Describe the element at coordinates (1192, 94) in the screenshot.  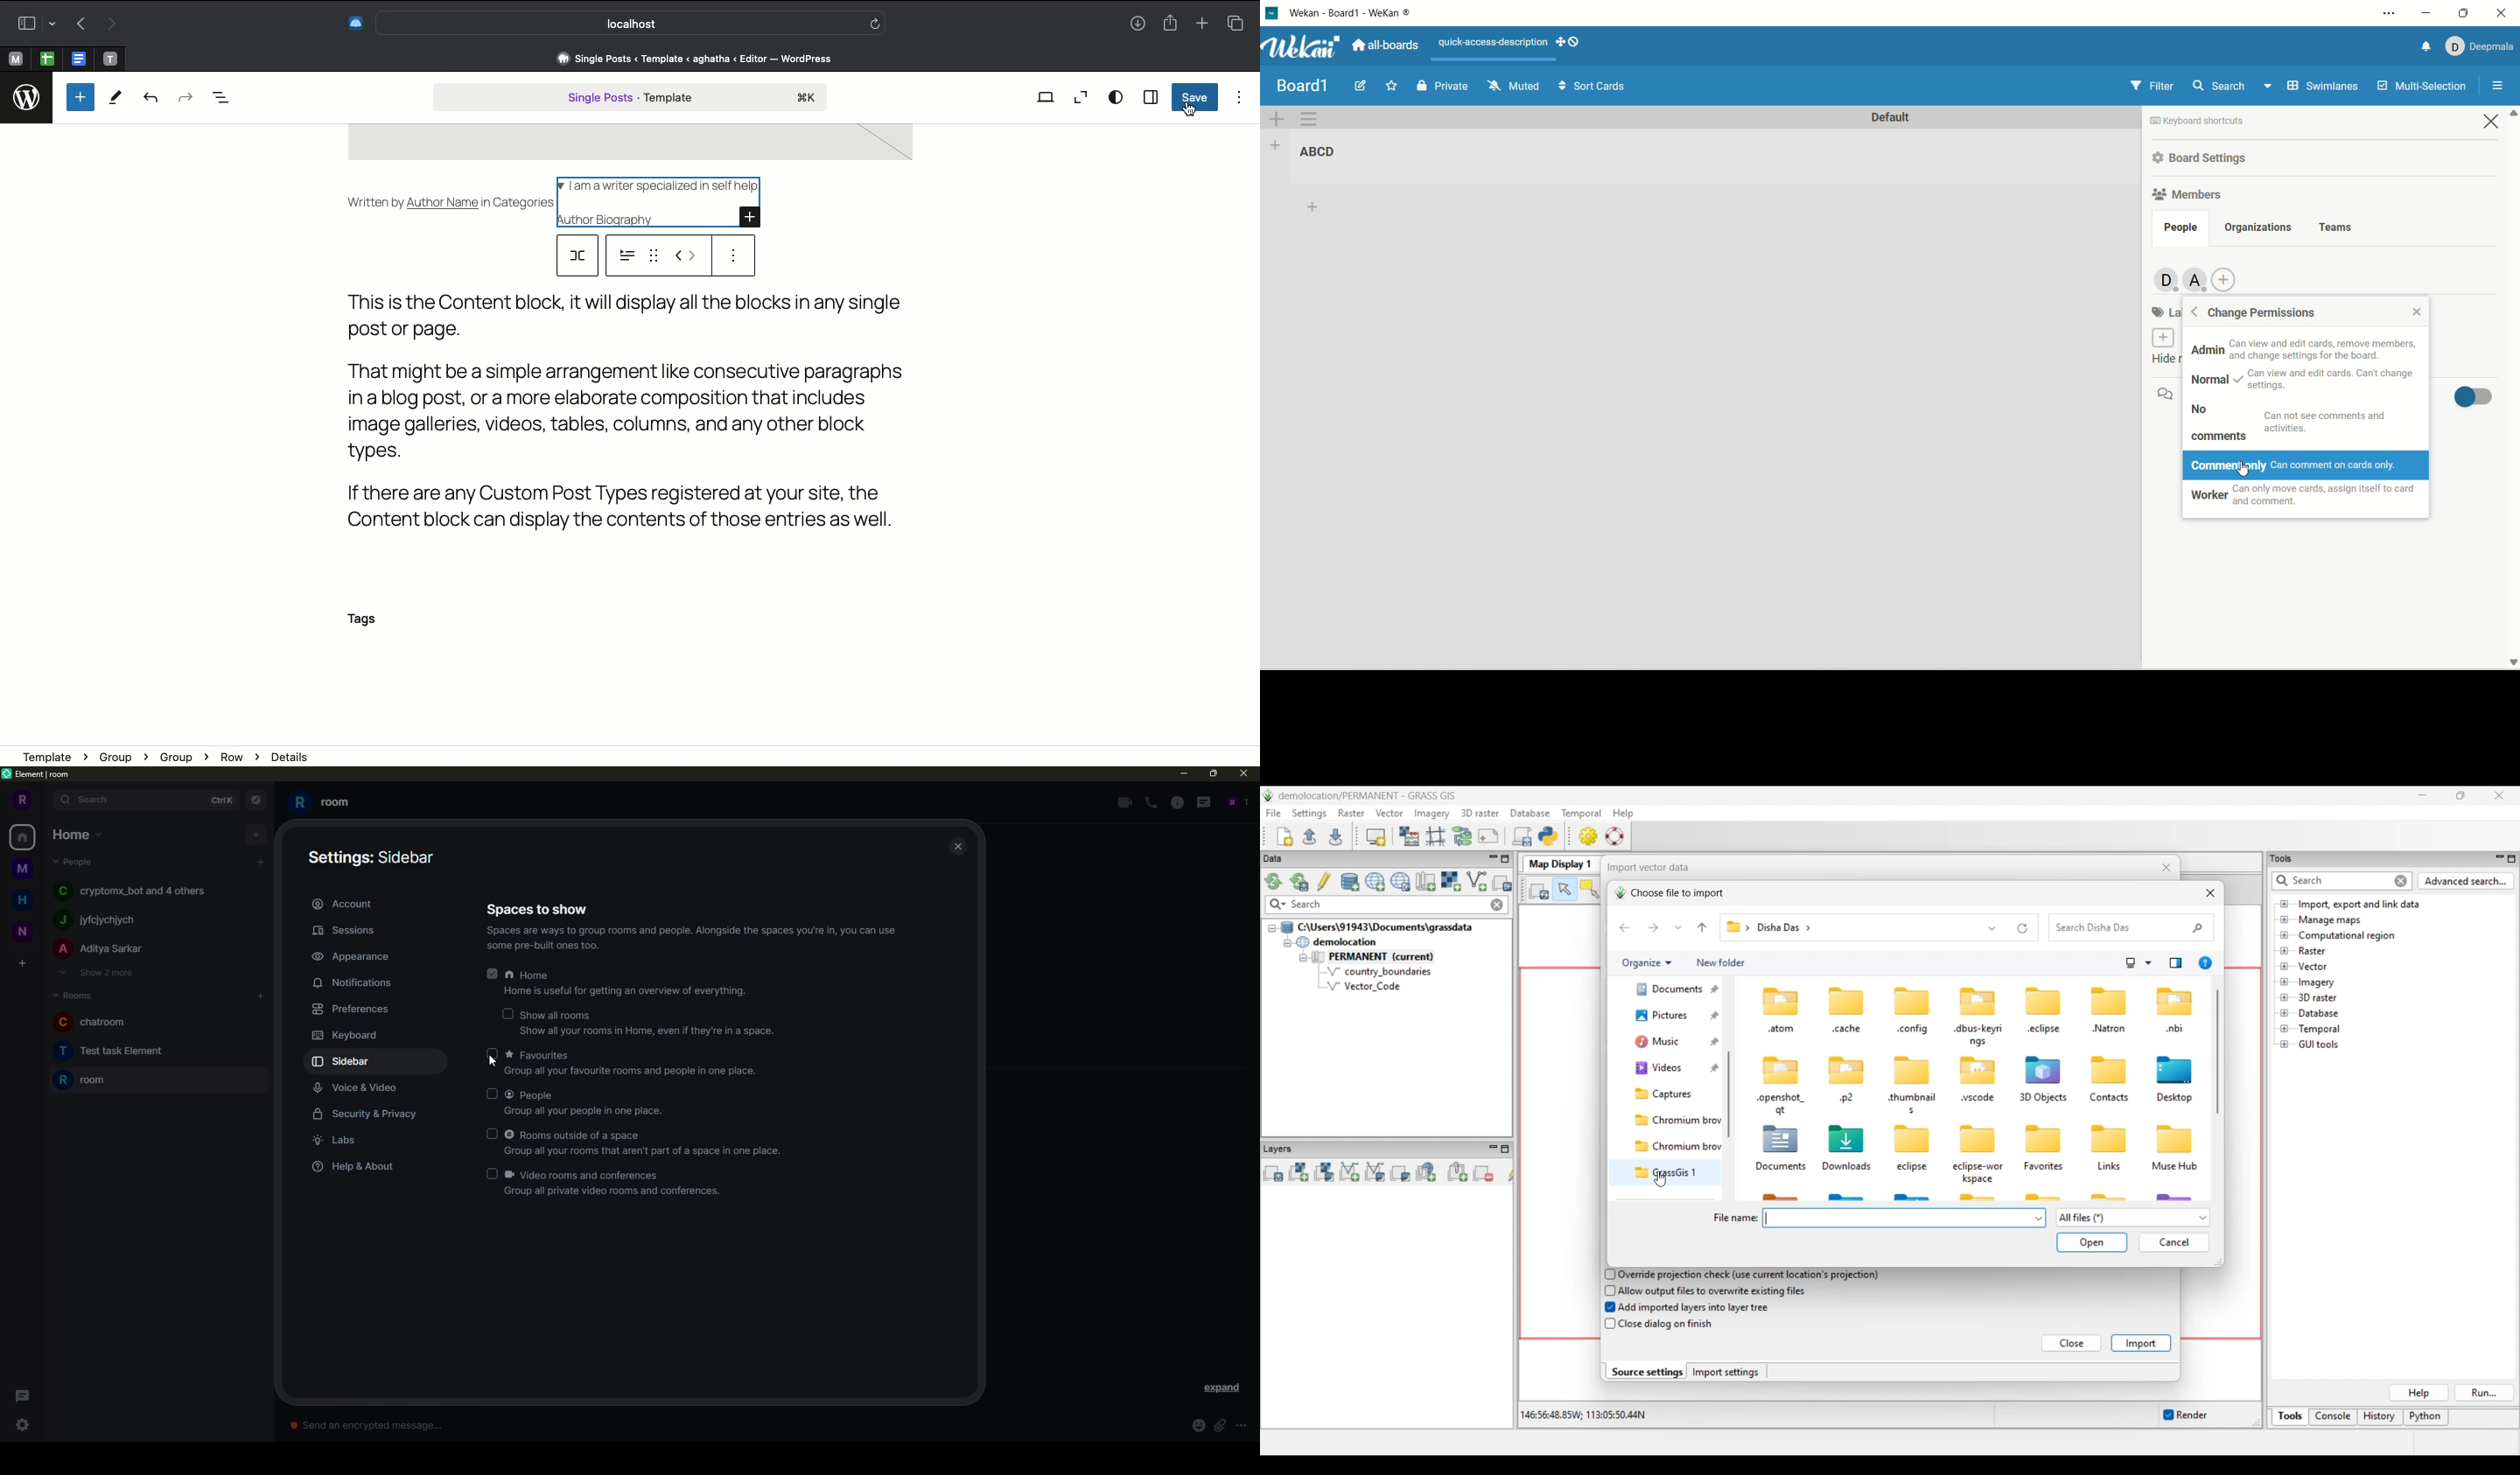
I see `Save` at that location.